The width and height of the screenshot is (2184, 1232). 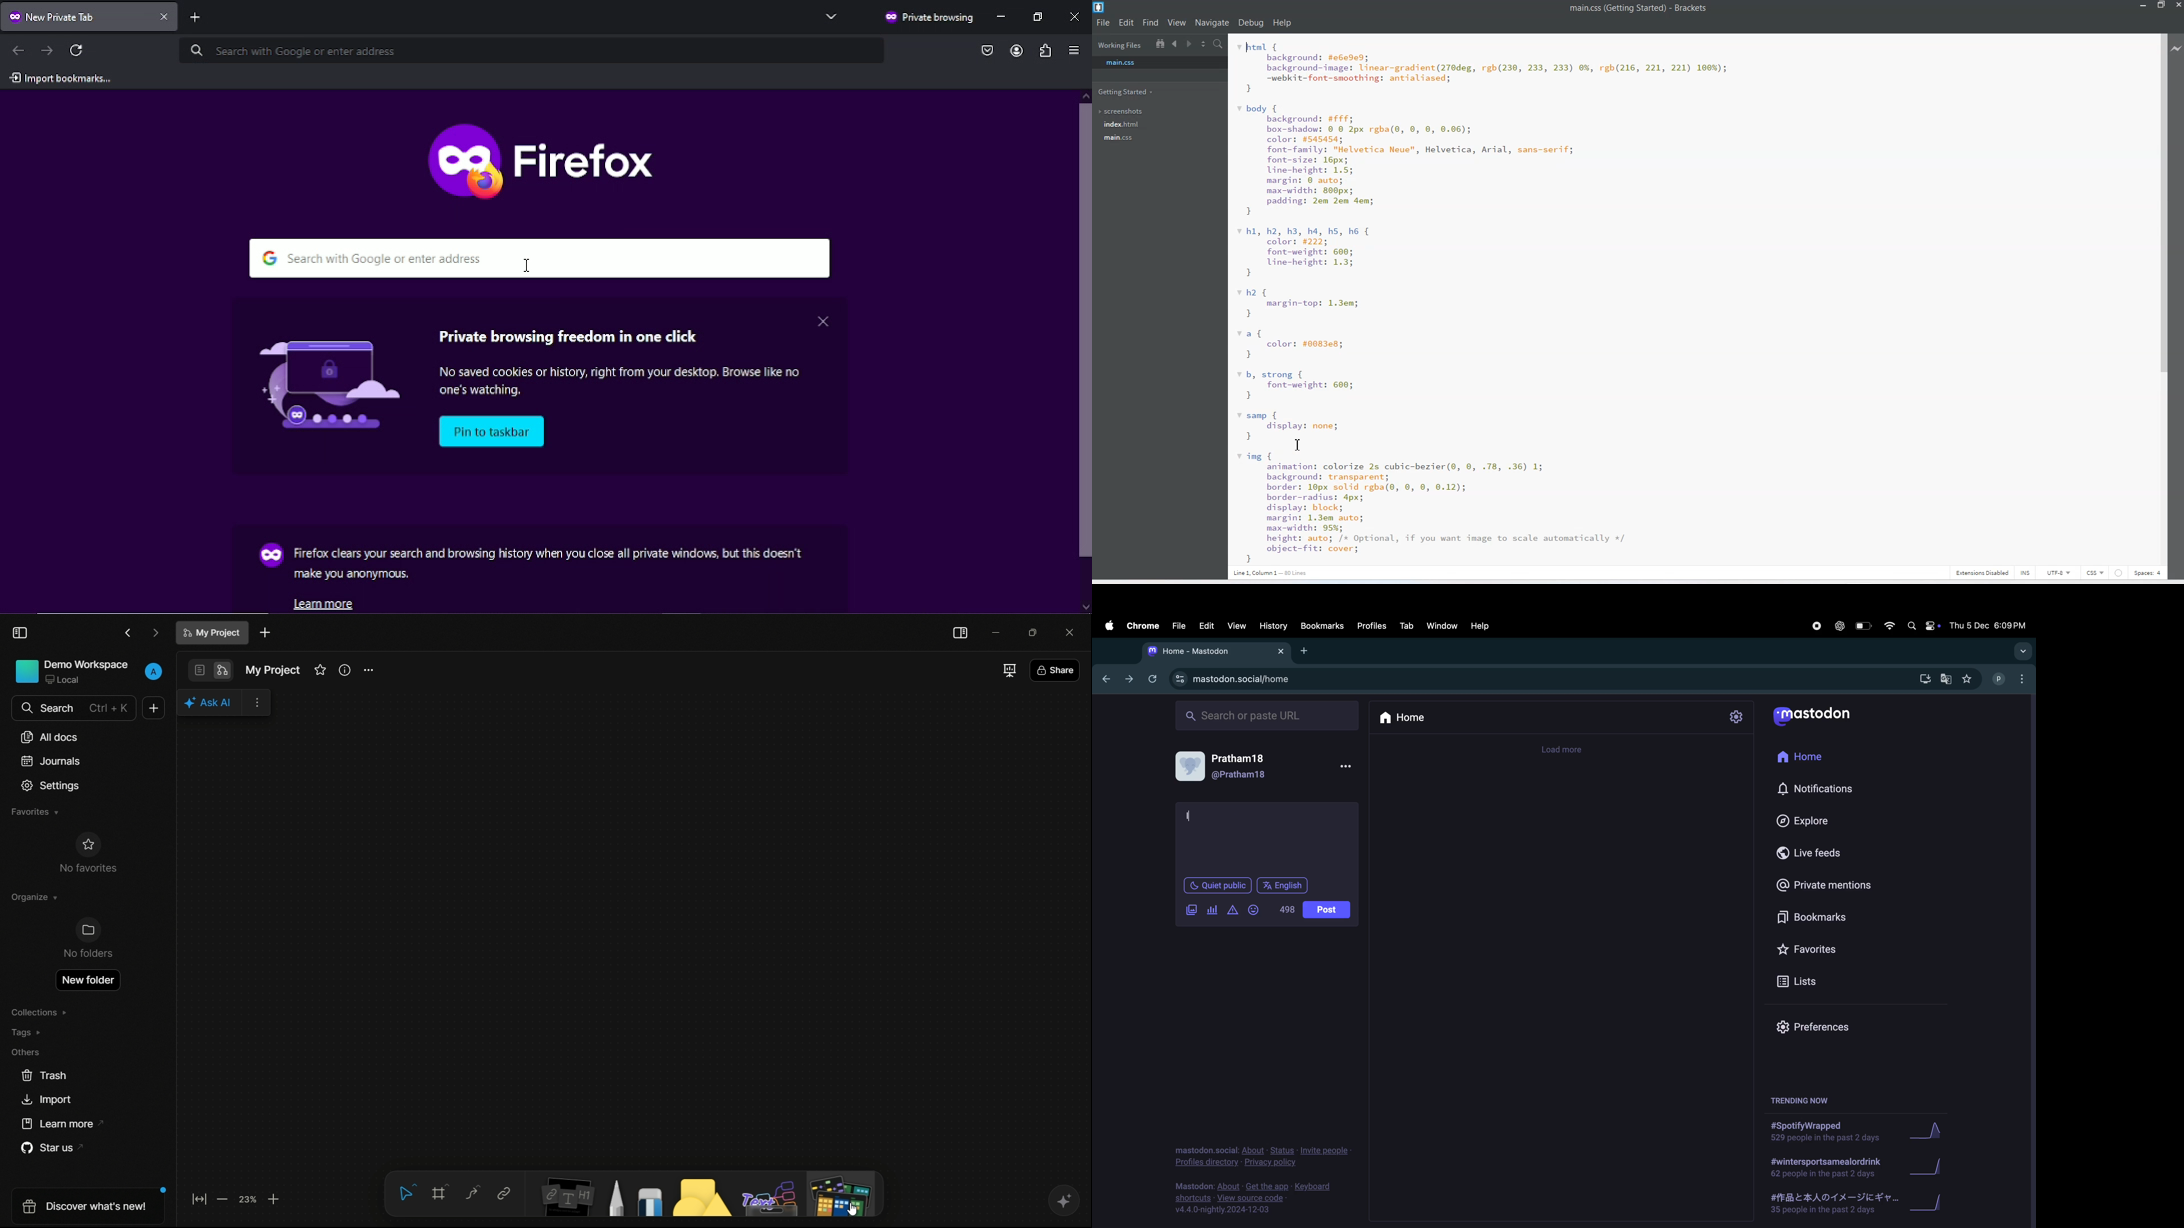 What do you see at coordinates (628, 382) in the screenshot?
I see `No saved cookies or history, right from your desktop. Browse like no one's watching.` at bounding box center [628, 382].